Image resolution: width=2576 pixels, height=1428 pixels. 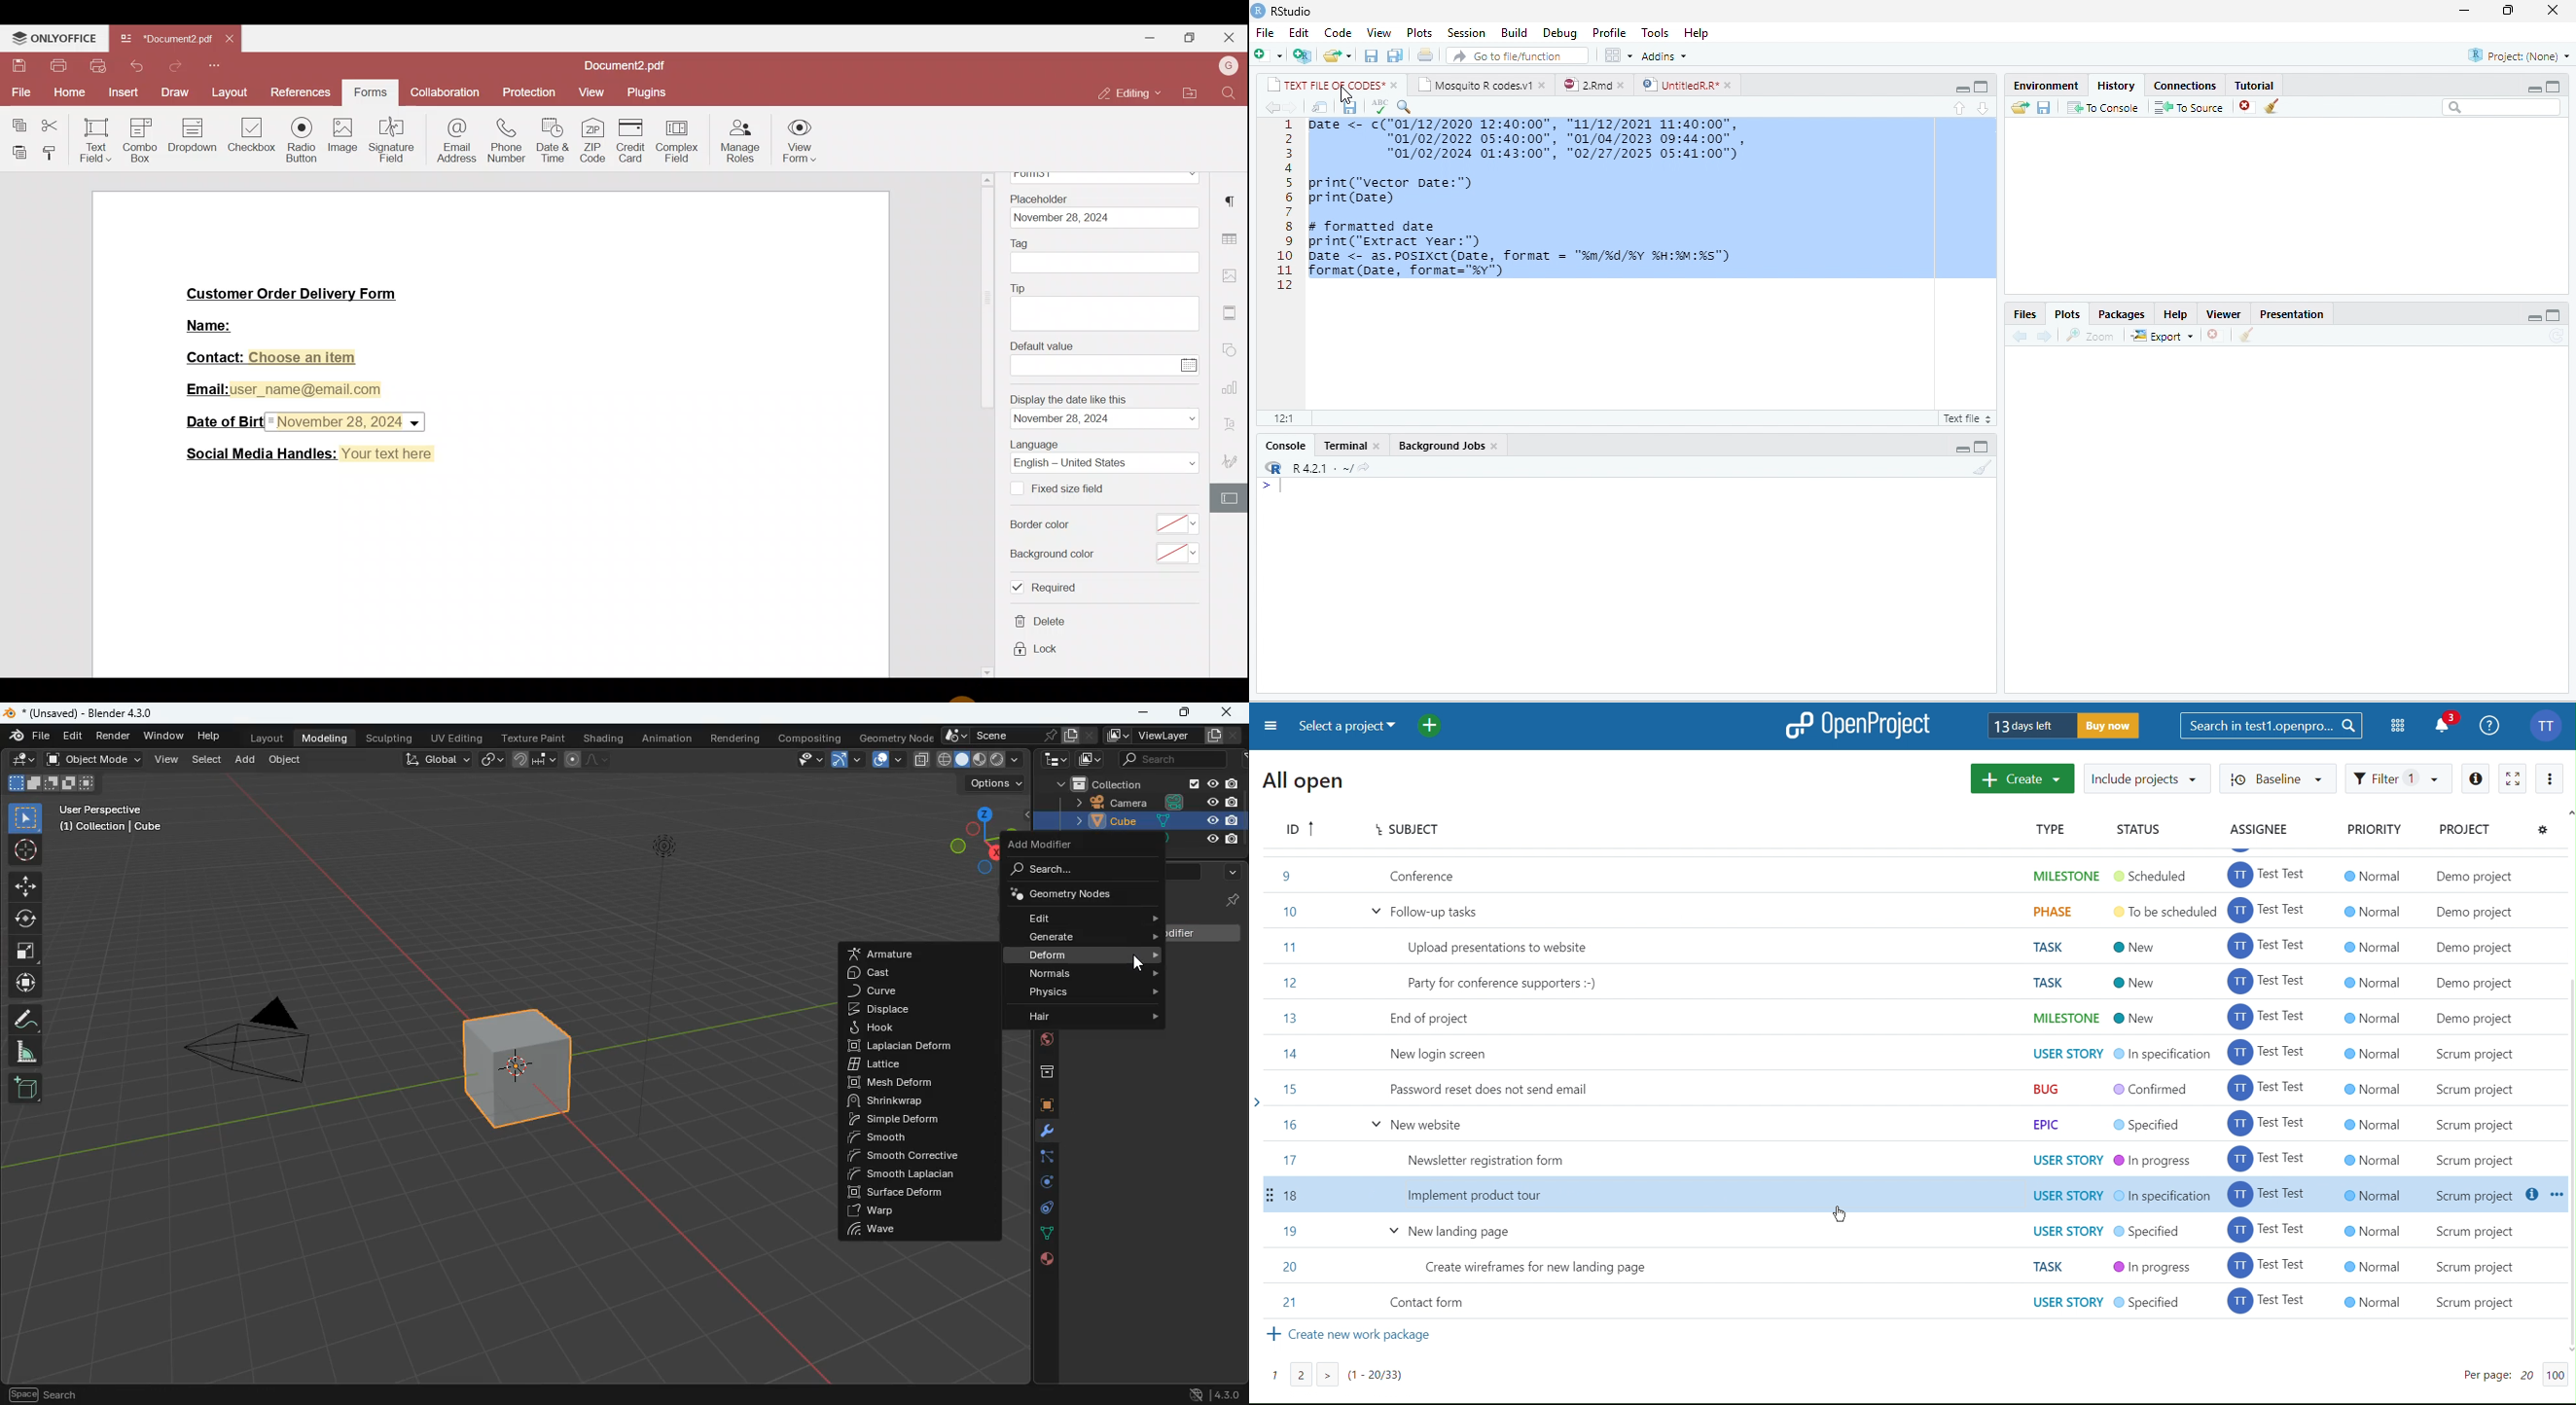 I want to click on back, so click(x=2020, y=335).